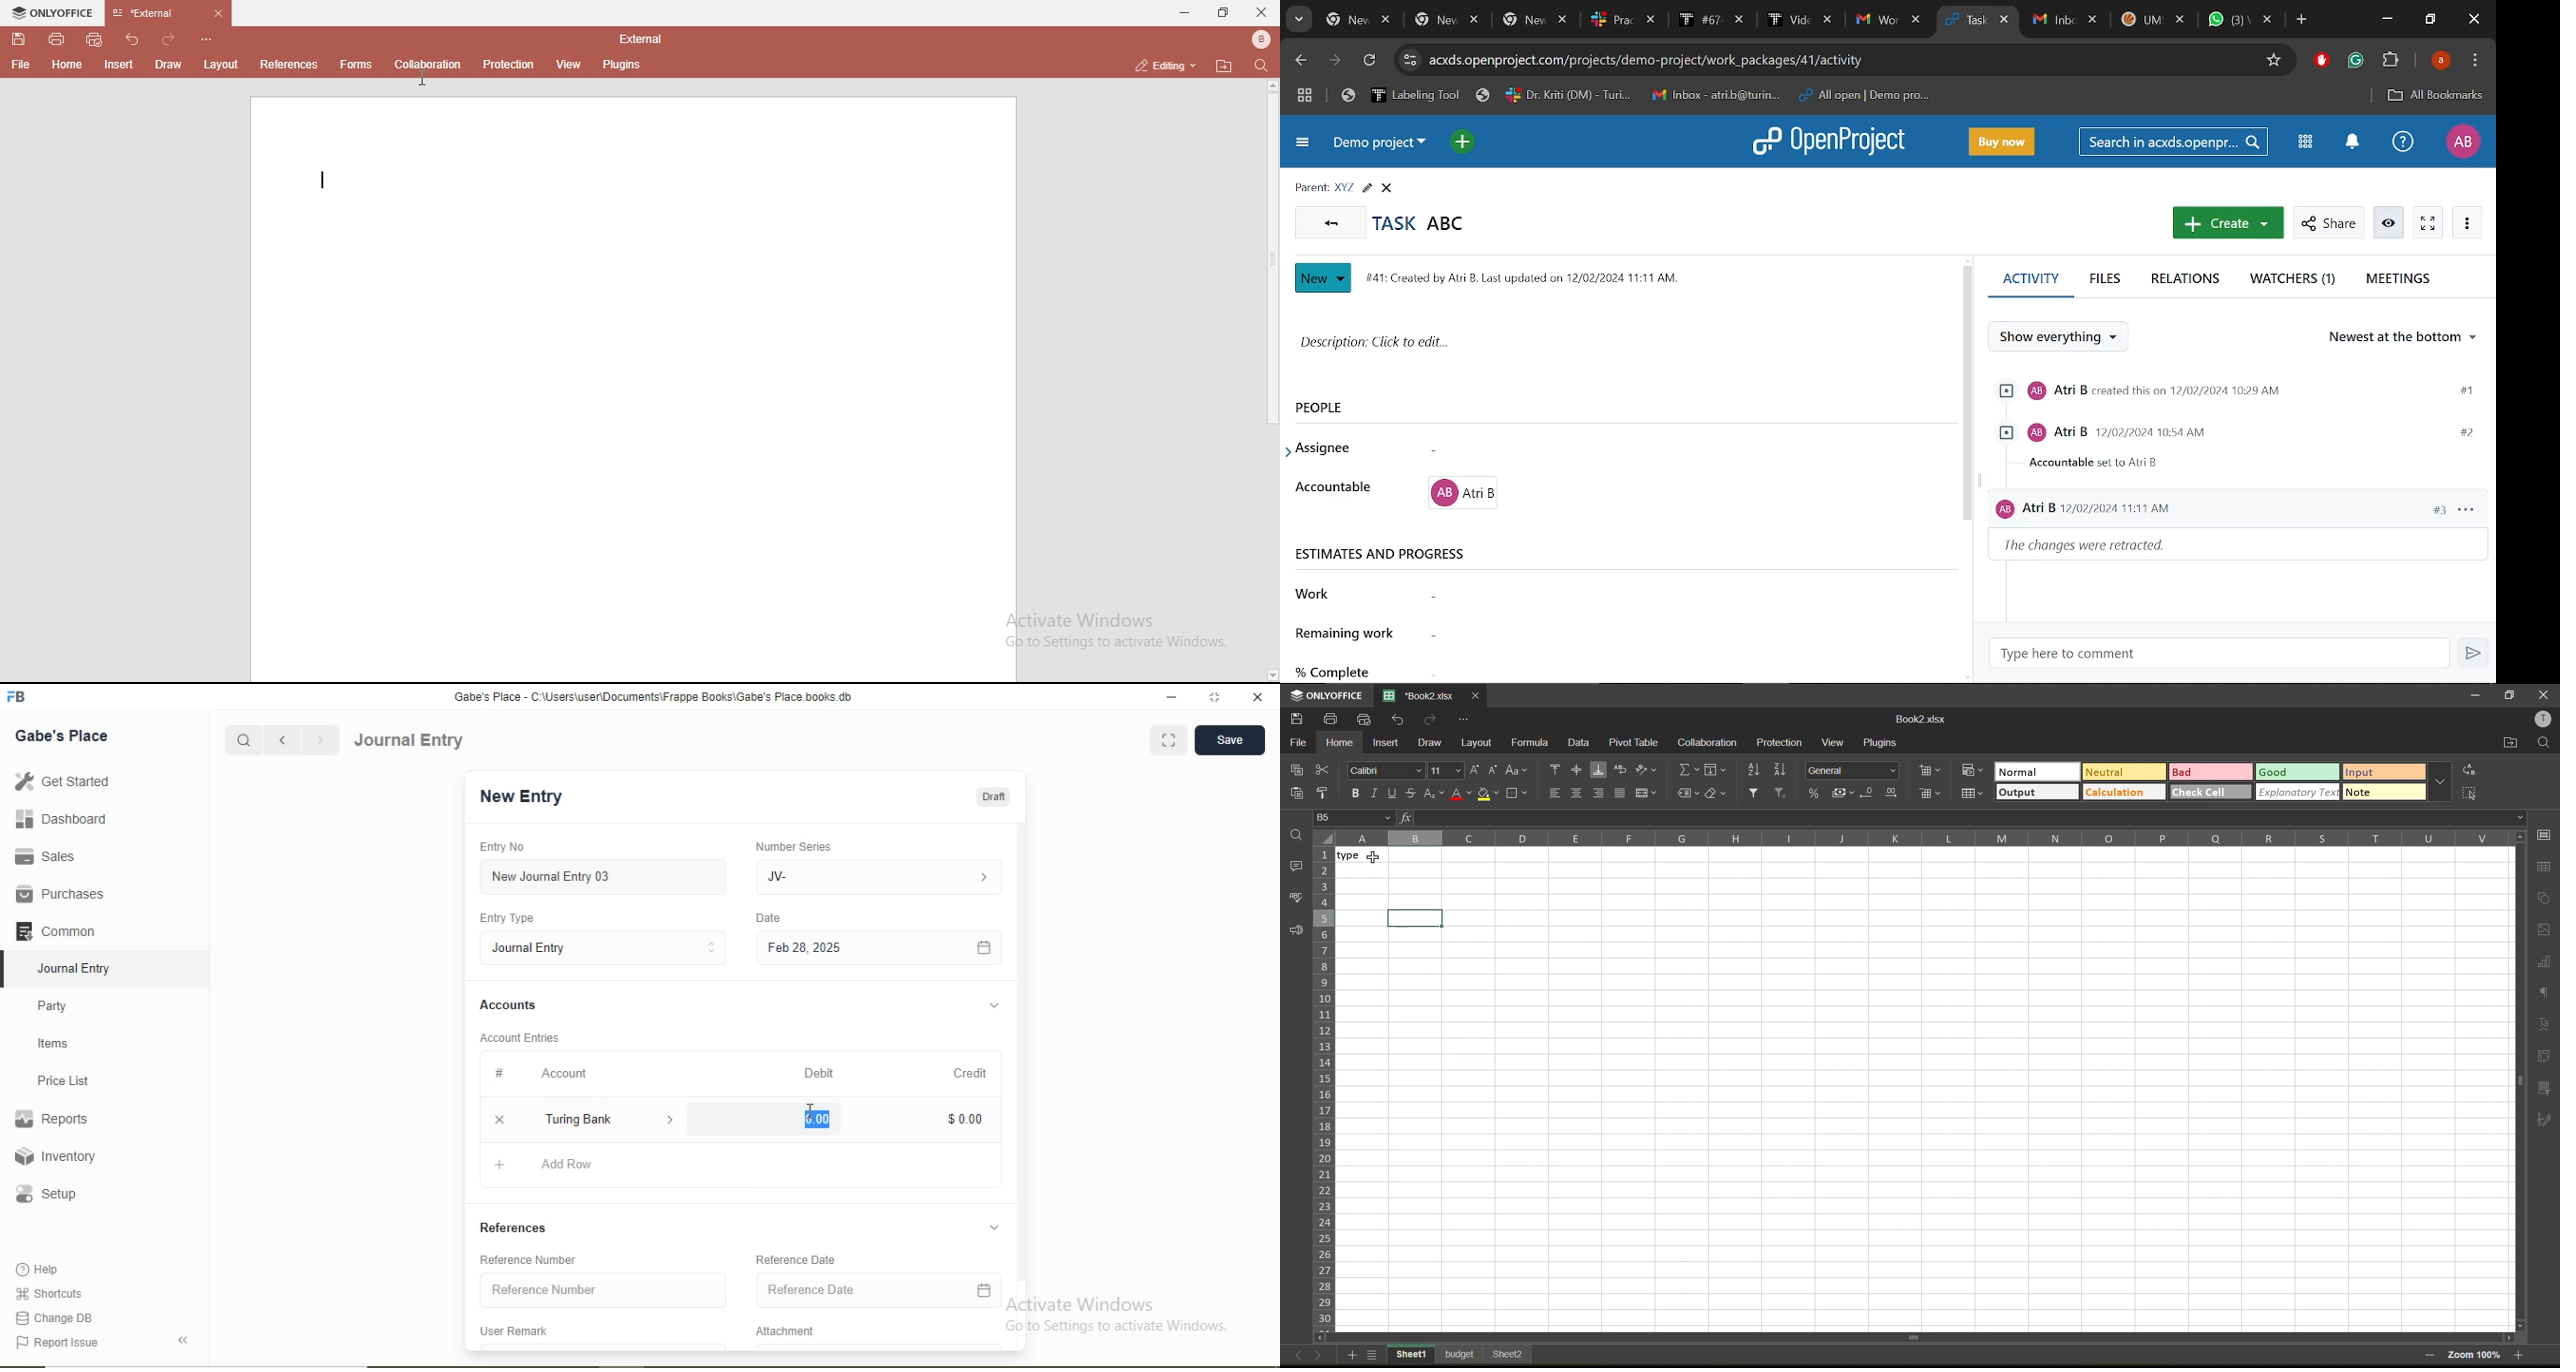  What do you see at coordinates (1974, 772) in the screenshot?
I see `conditional formatting` at bounding box center [1974, 772].